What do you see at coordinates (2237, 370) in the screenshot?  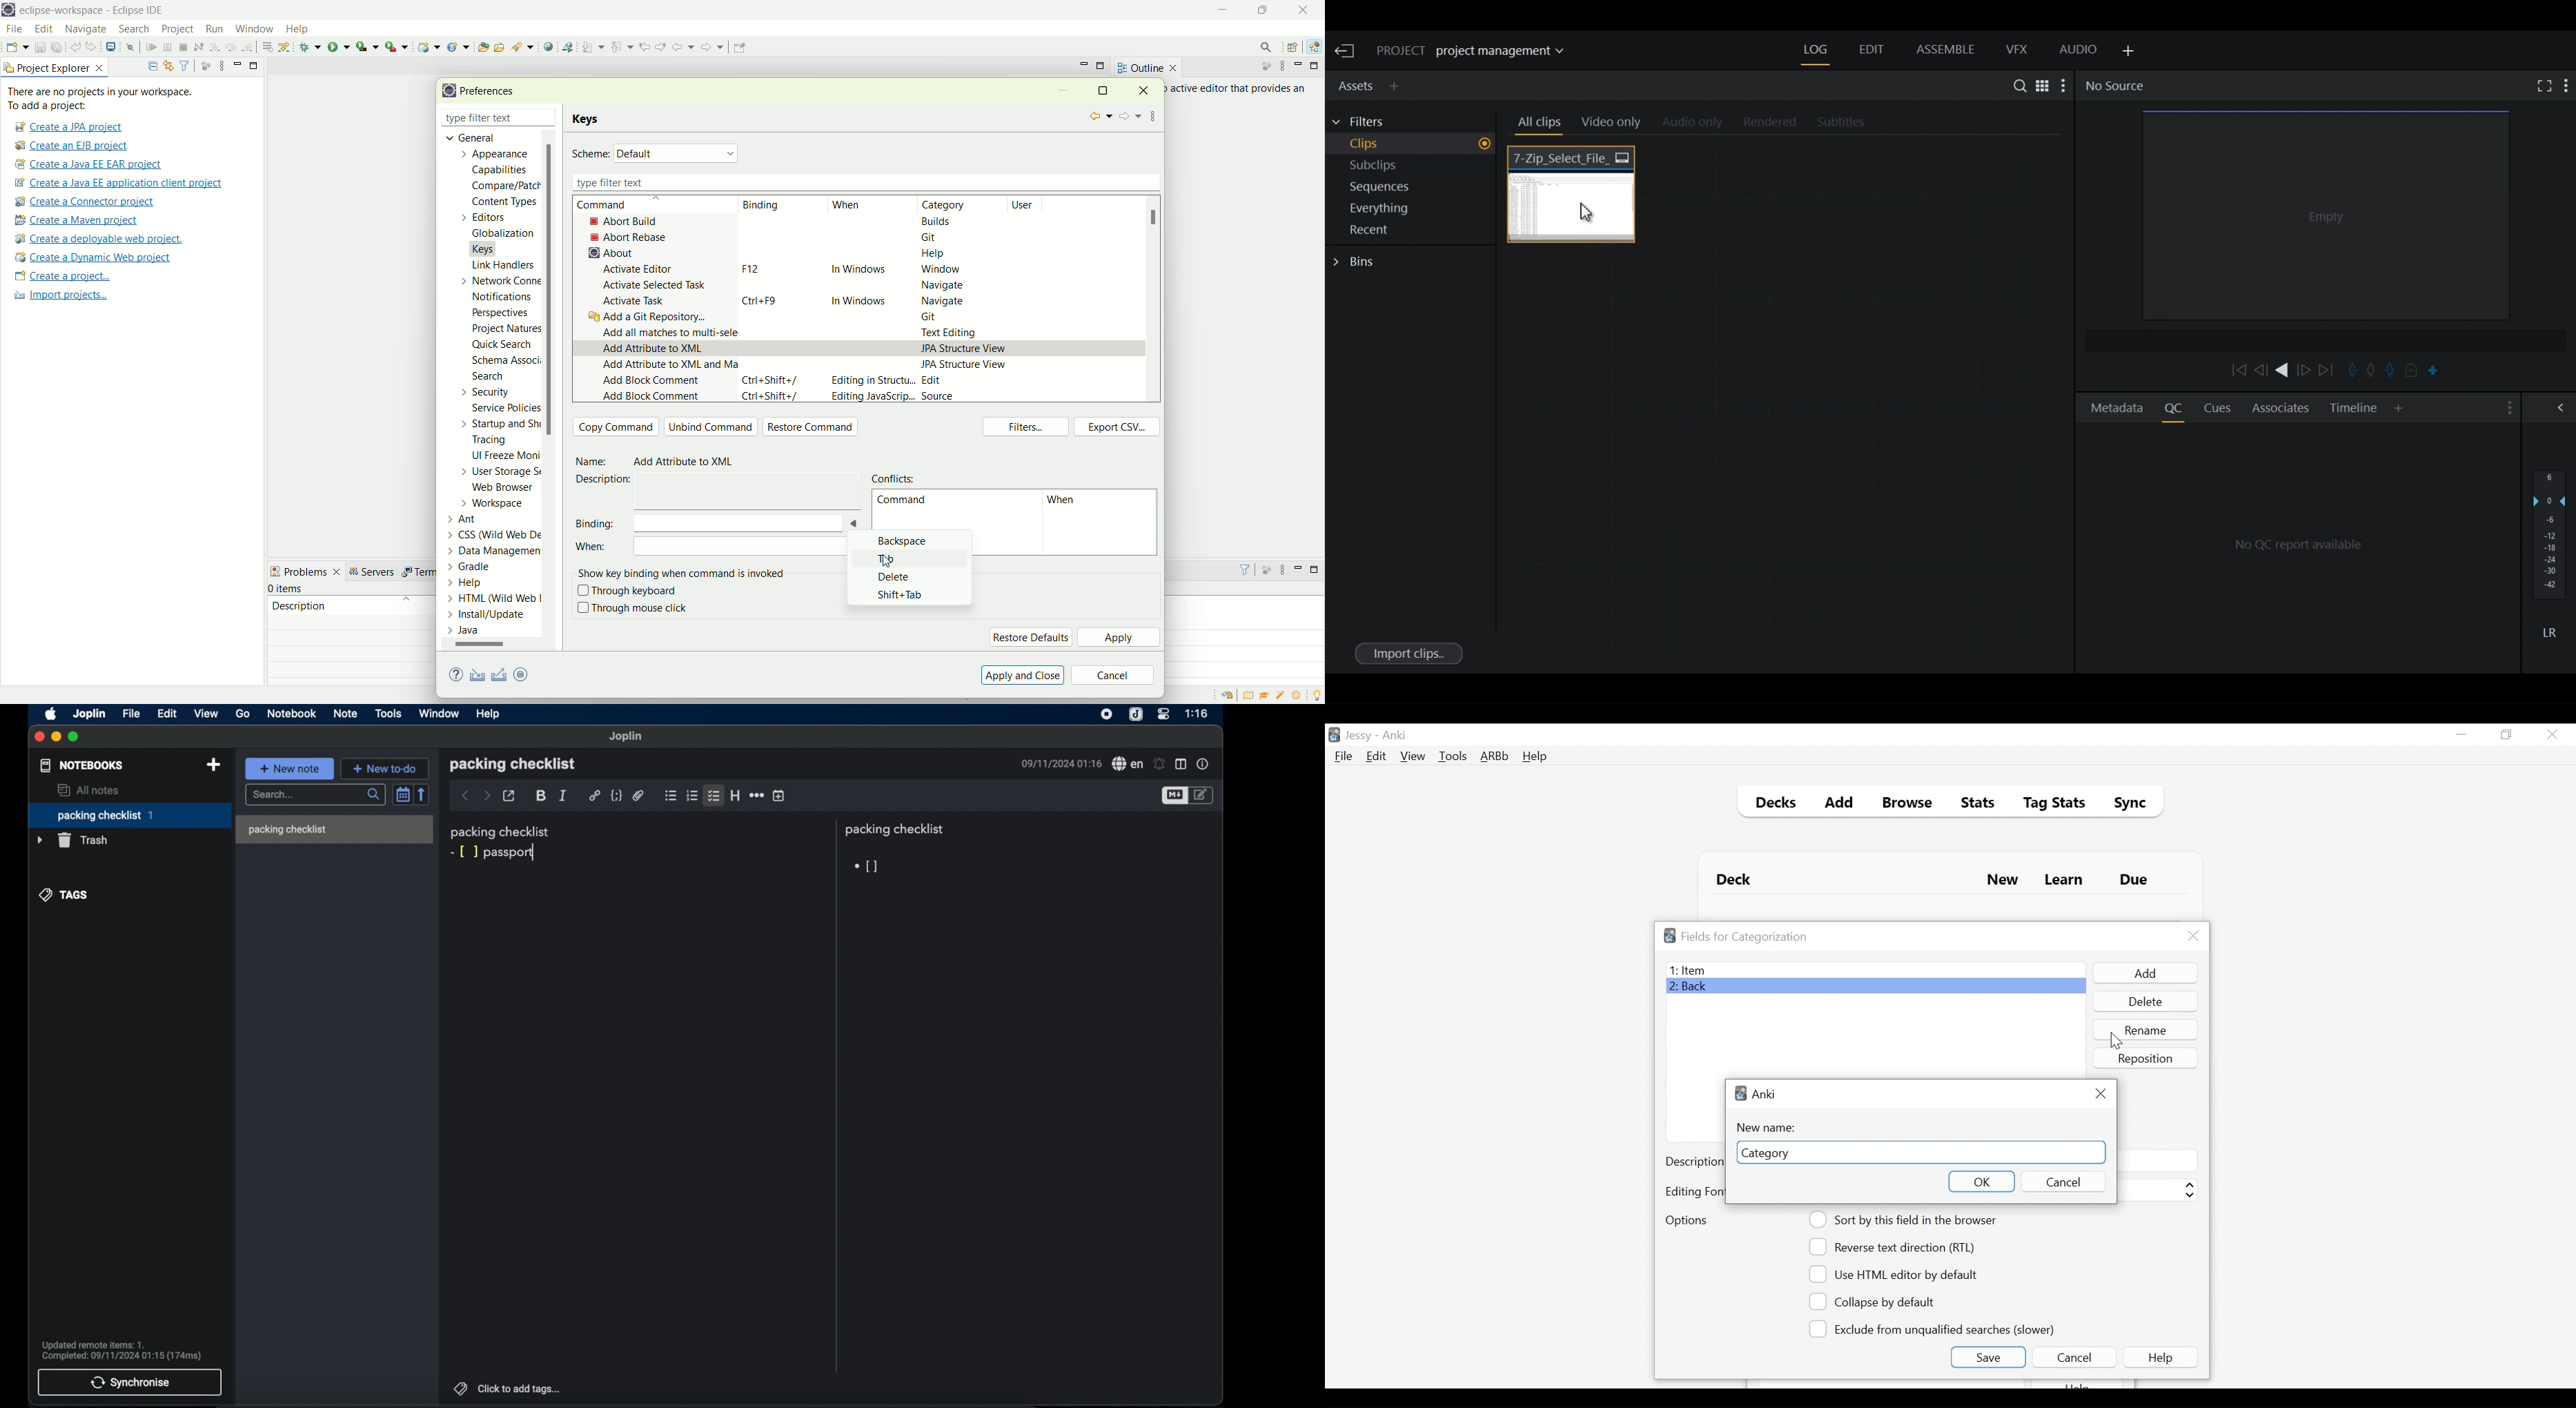 I see `Move backward` at bounding box center [2237, 370].